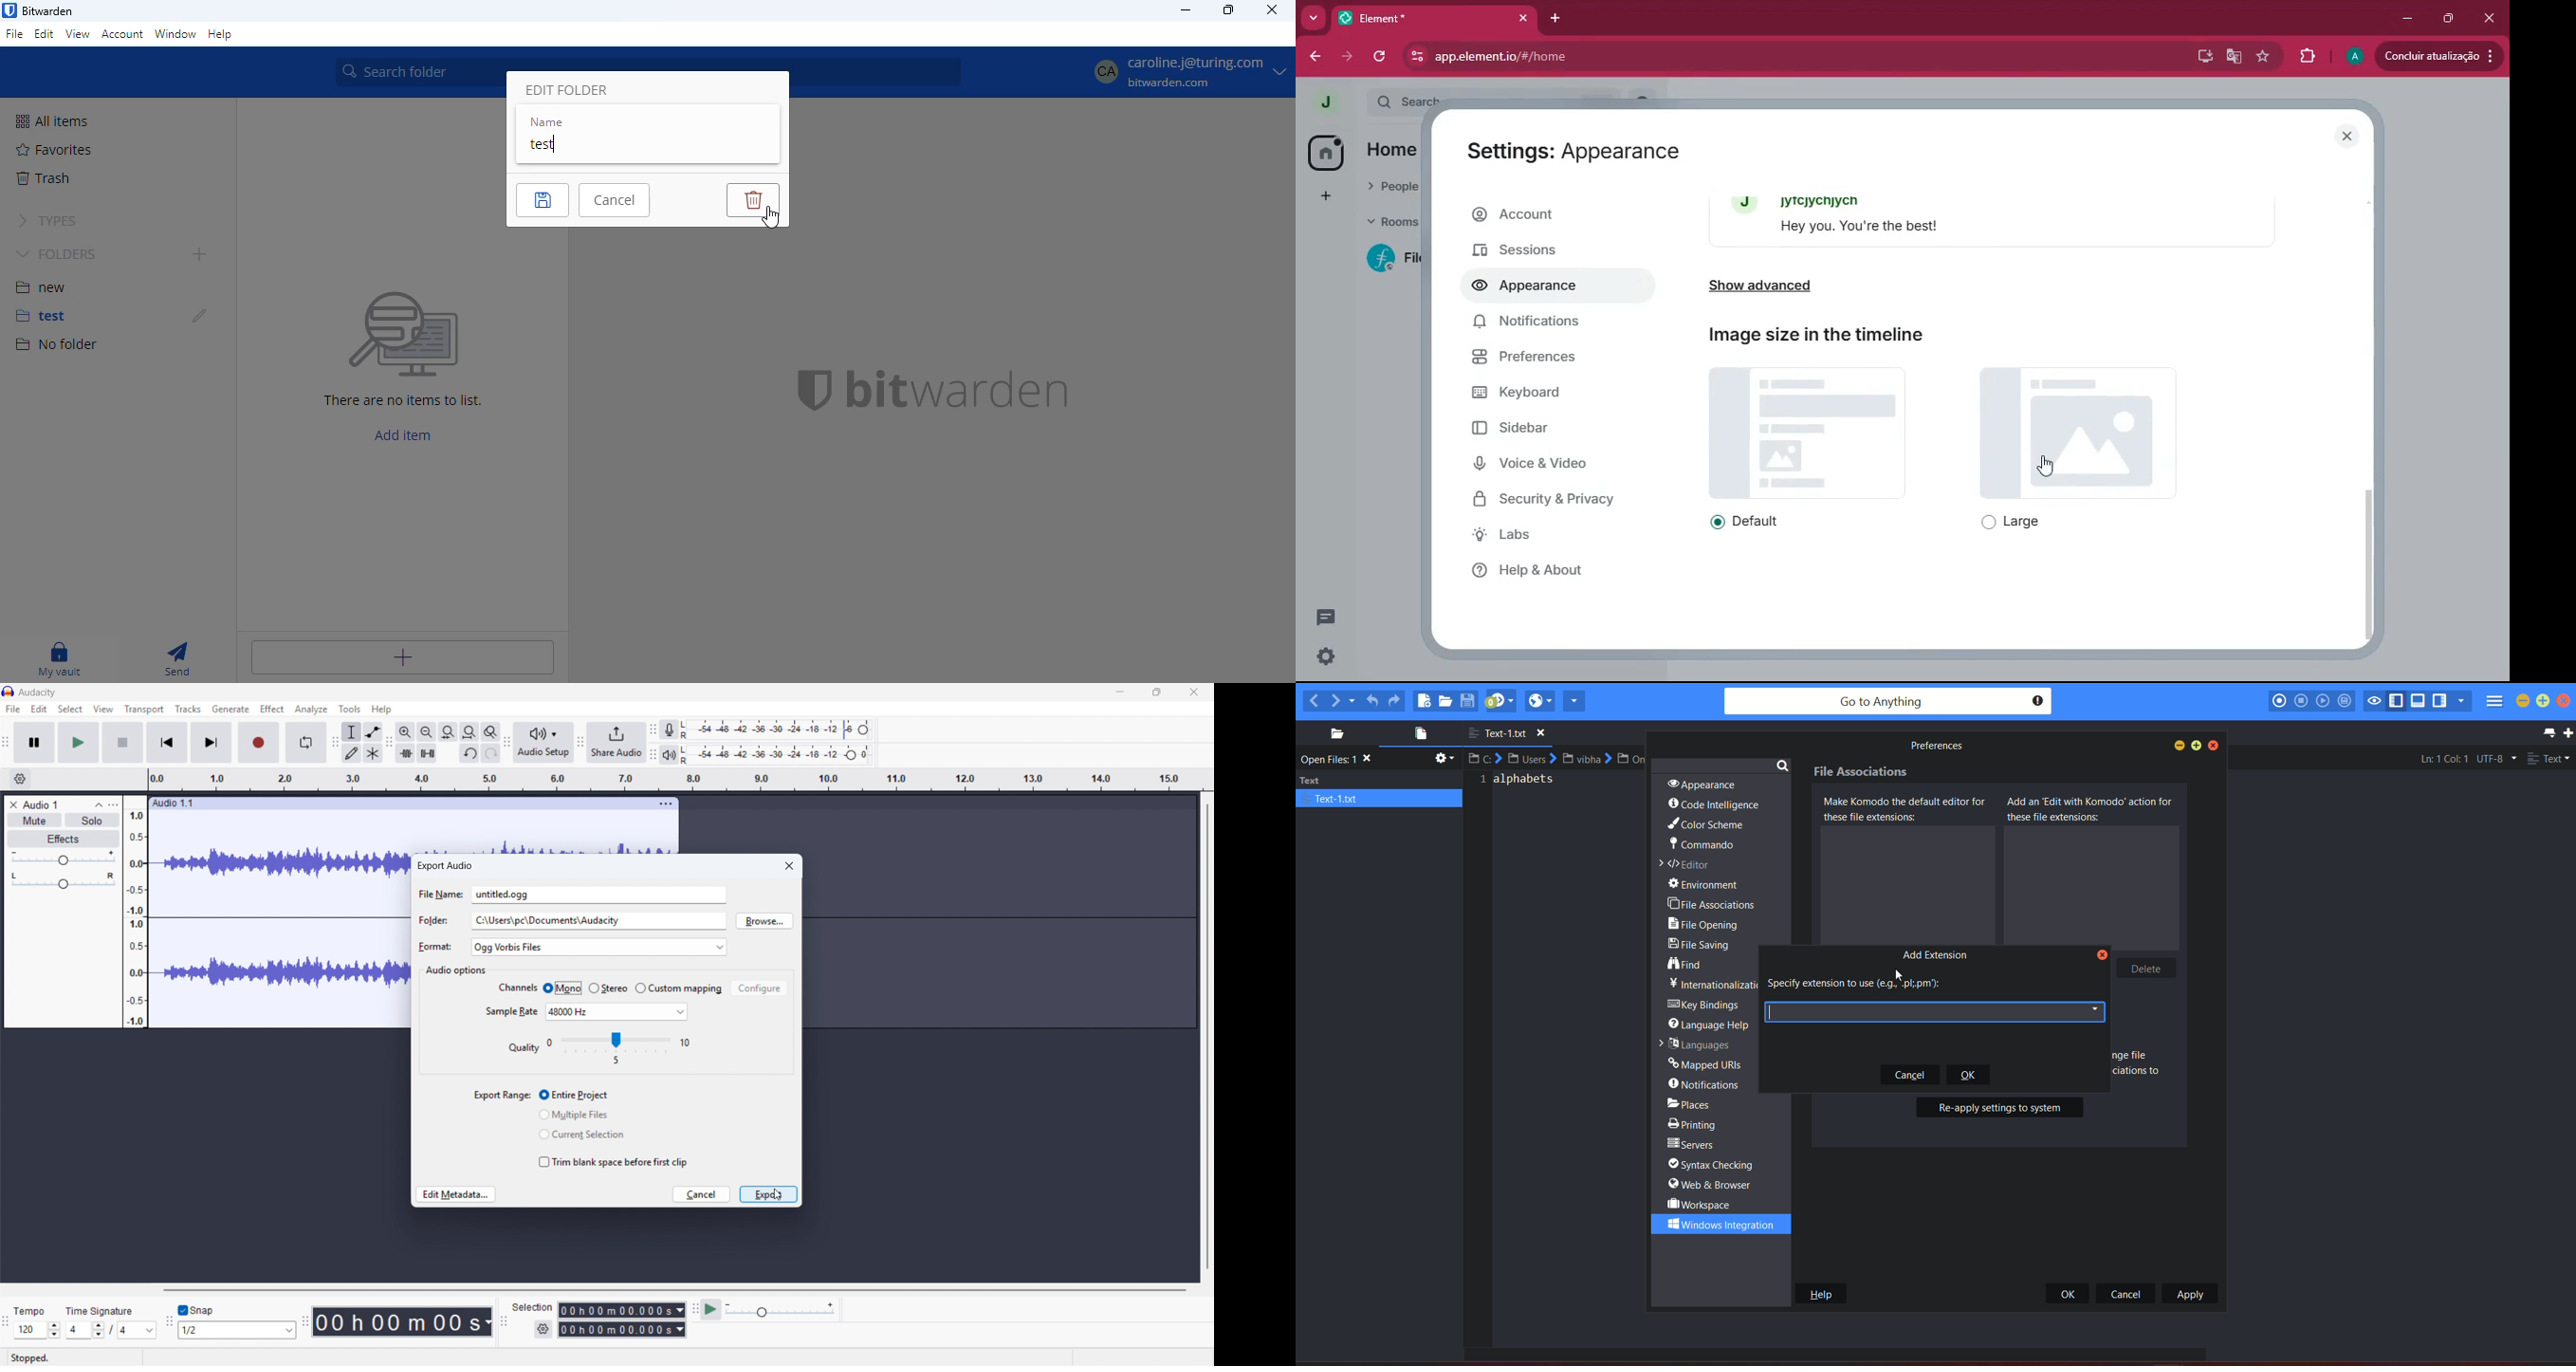  What do you see at coordinates (196, 1310) in the screenshot?
I see `Toggle snap` at bounding box center [196, 1310].